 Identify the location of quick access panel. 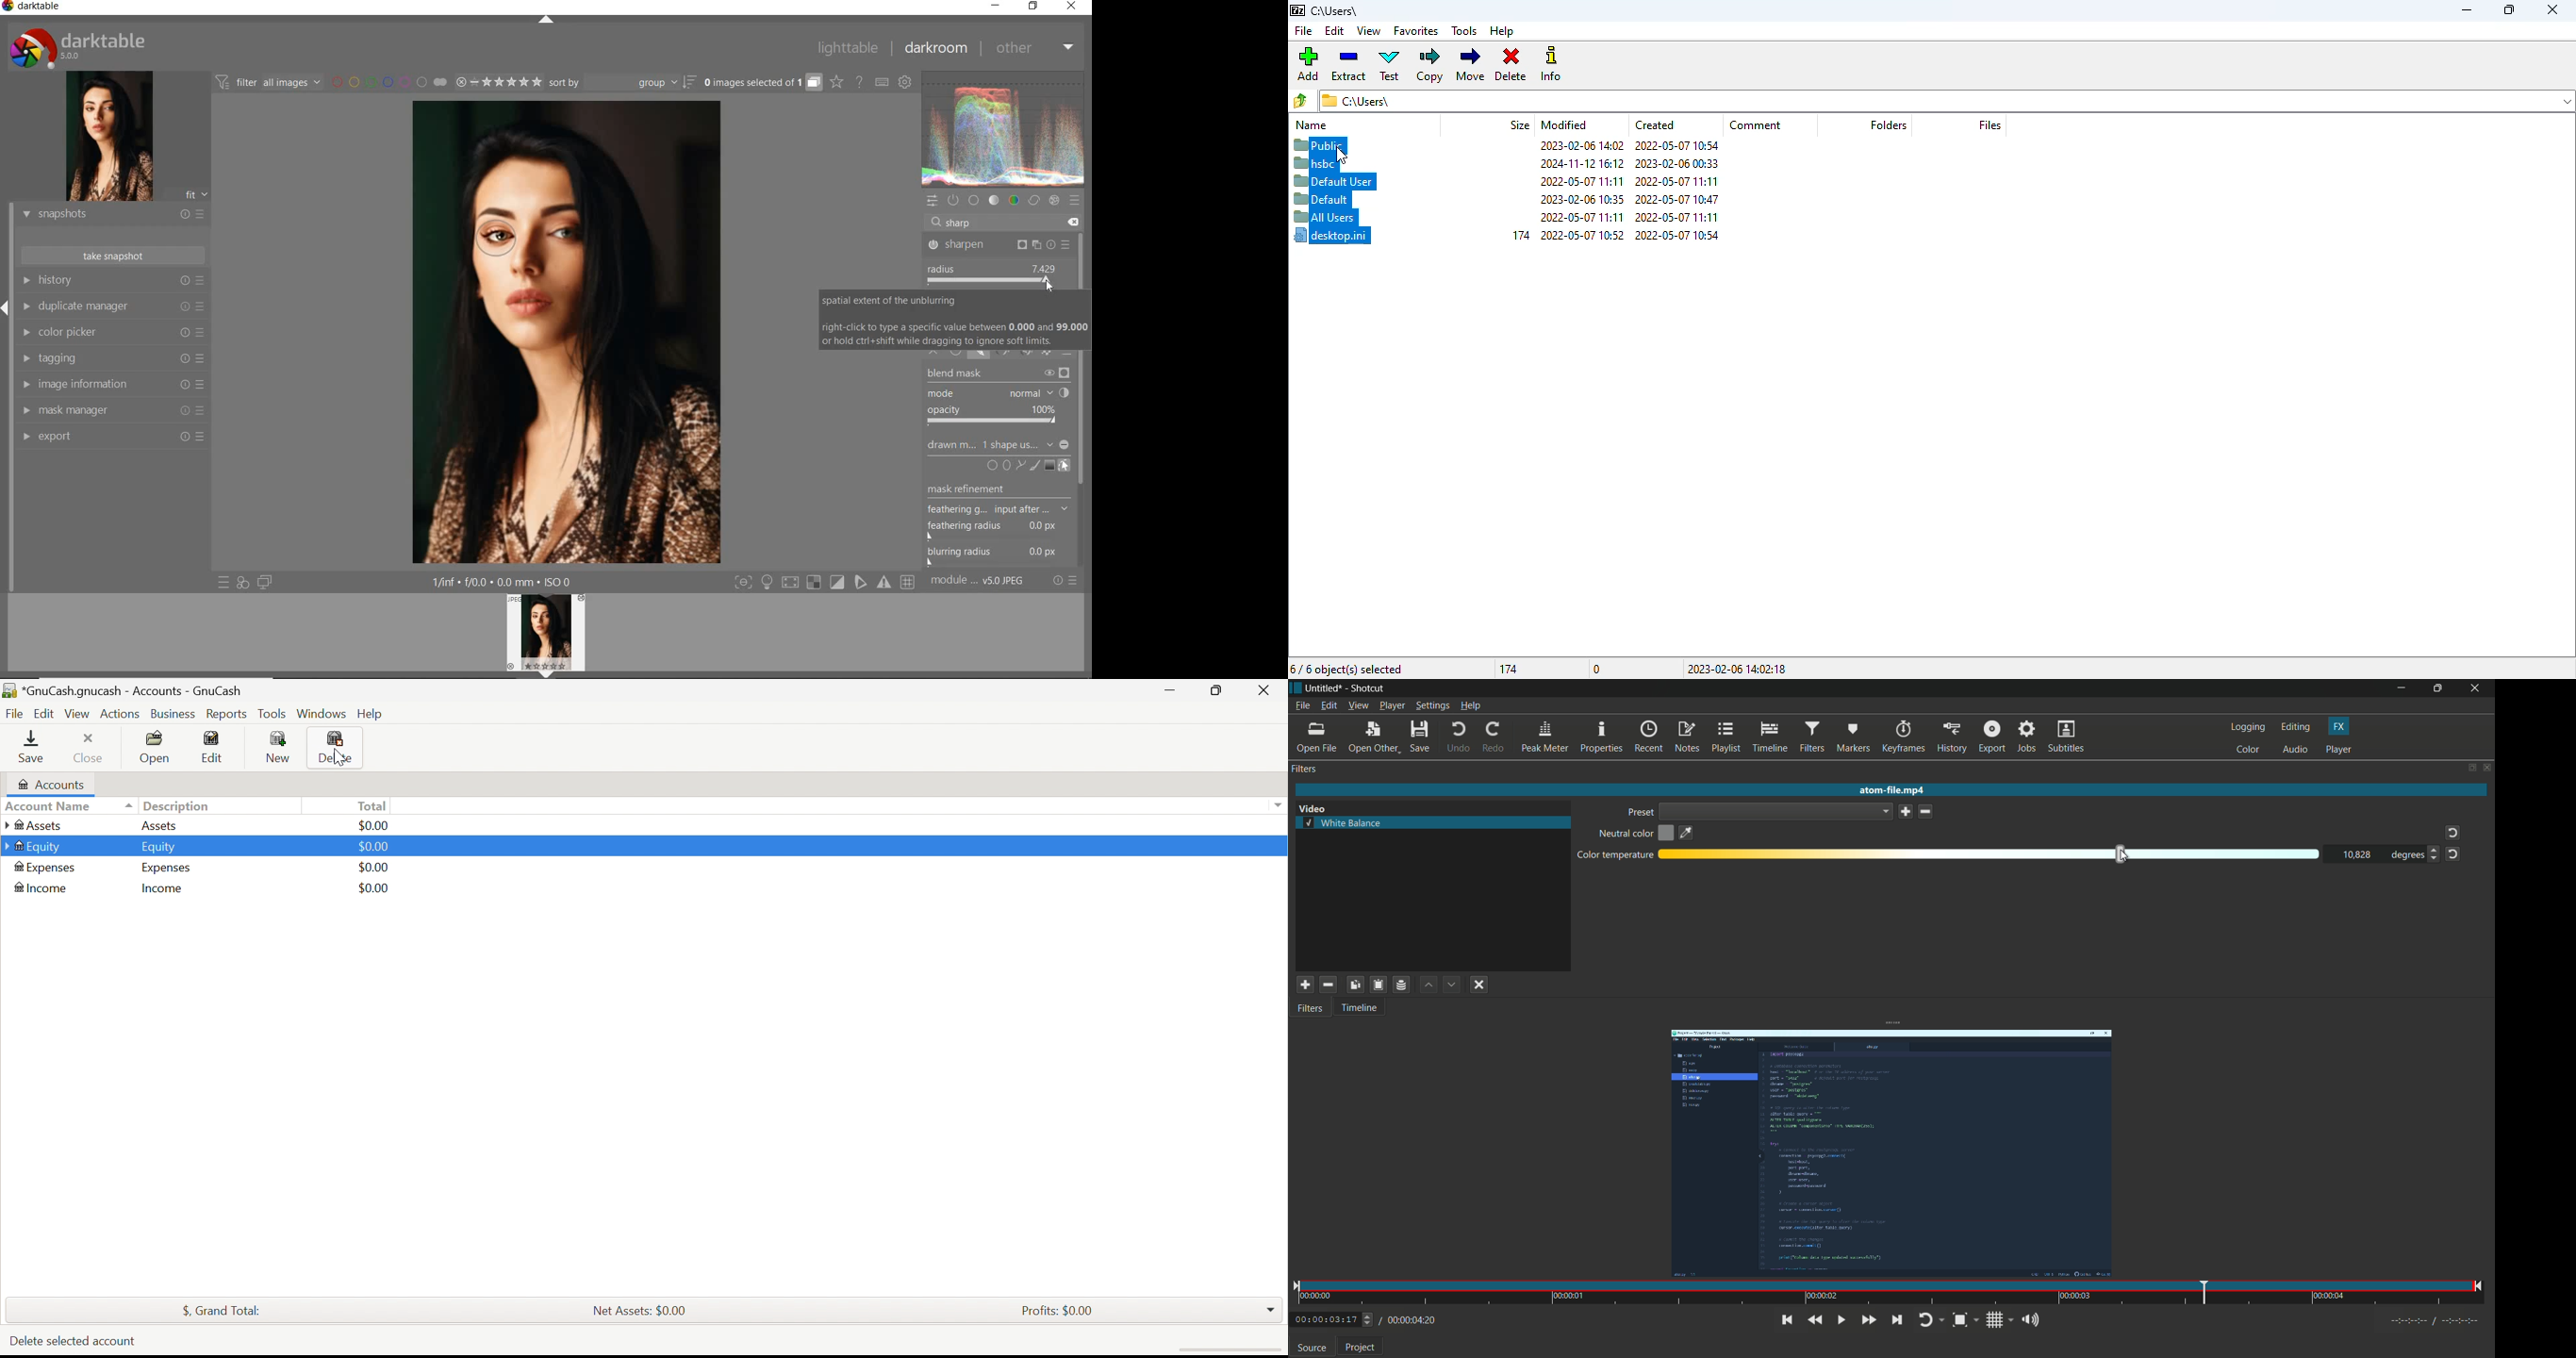
(934, 202).